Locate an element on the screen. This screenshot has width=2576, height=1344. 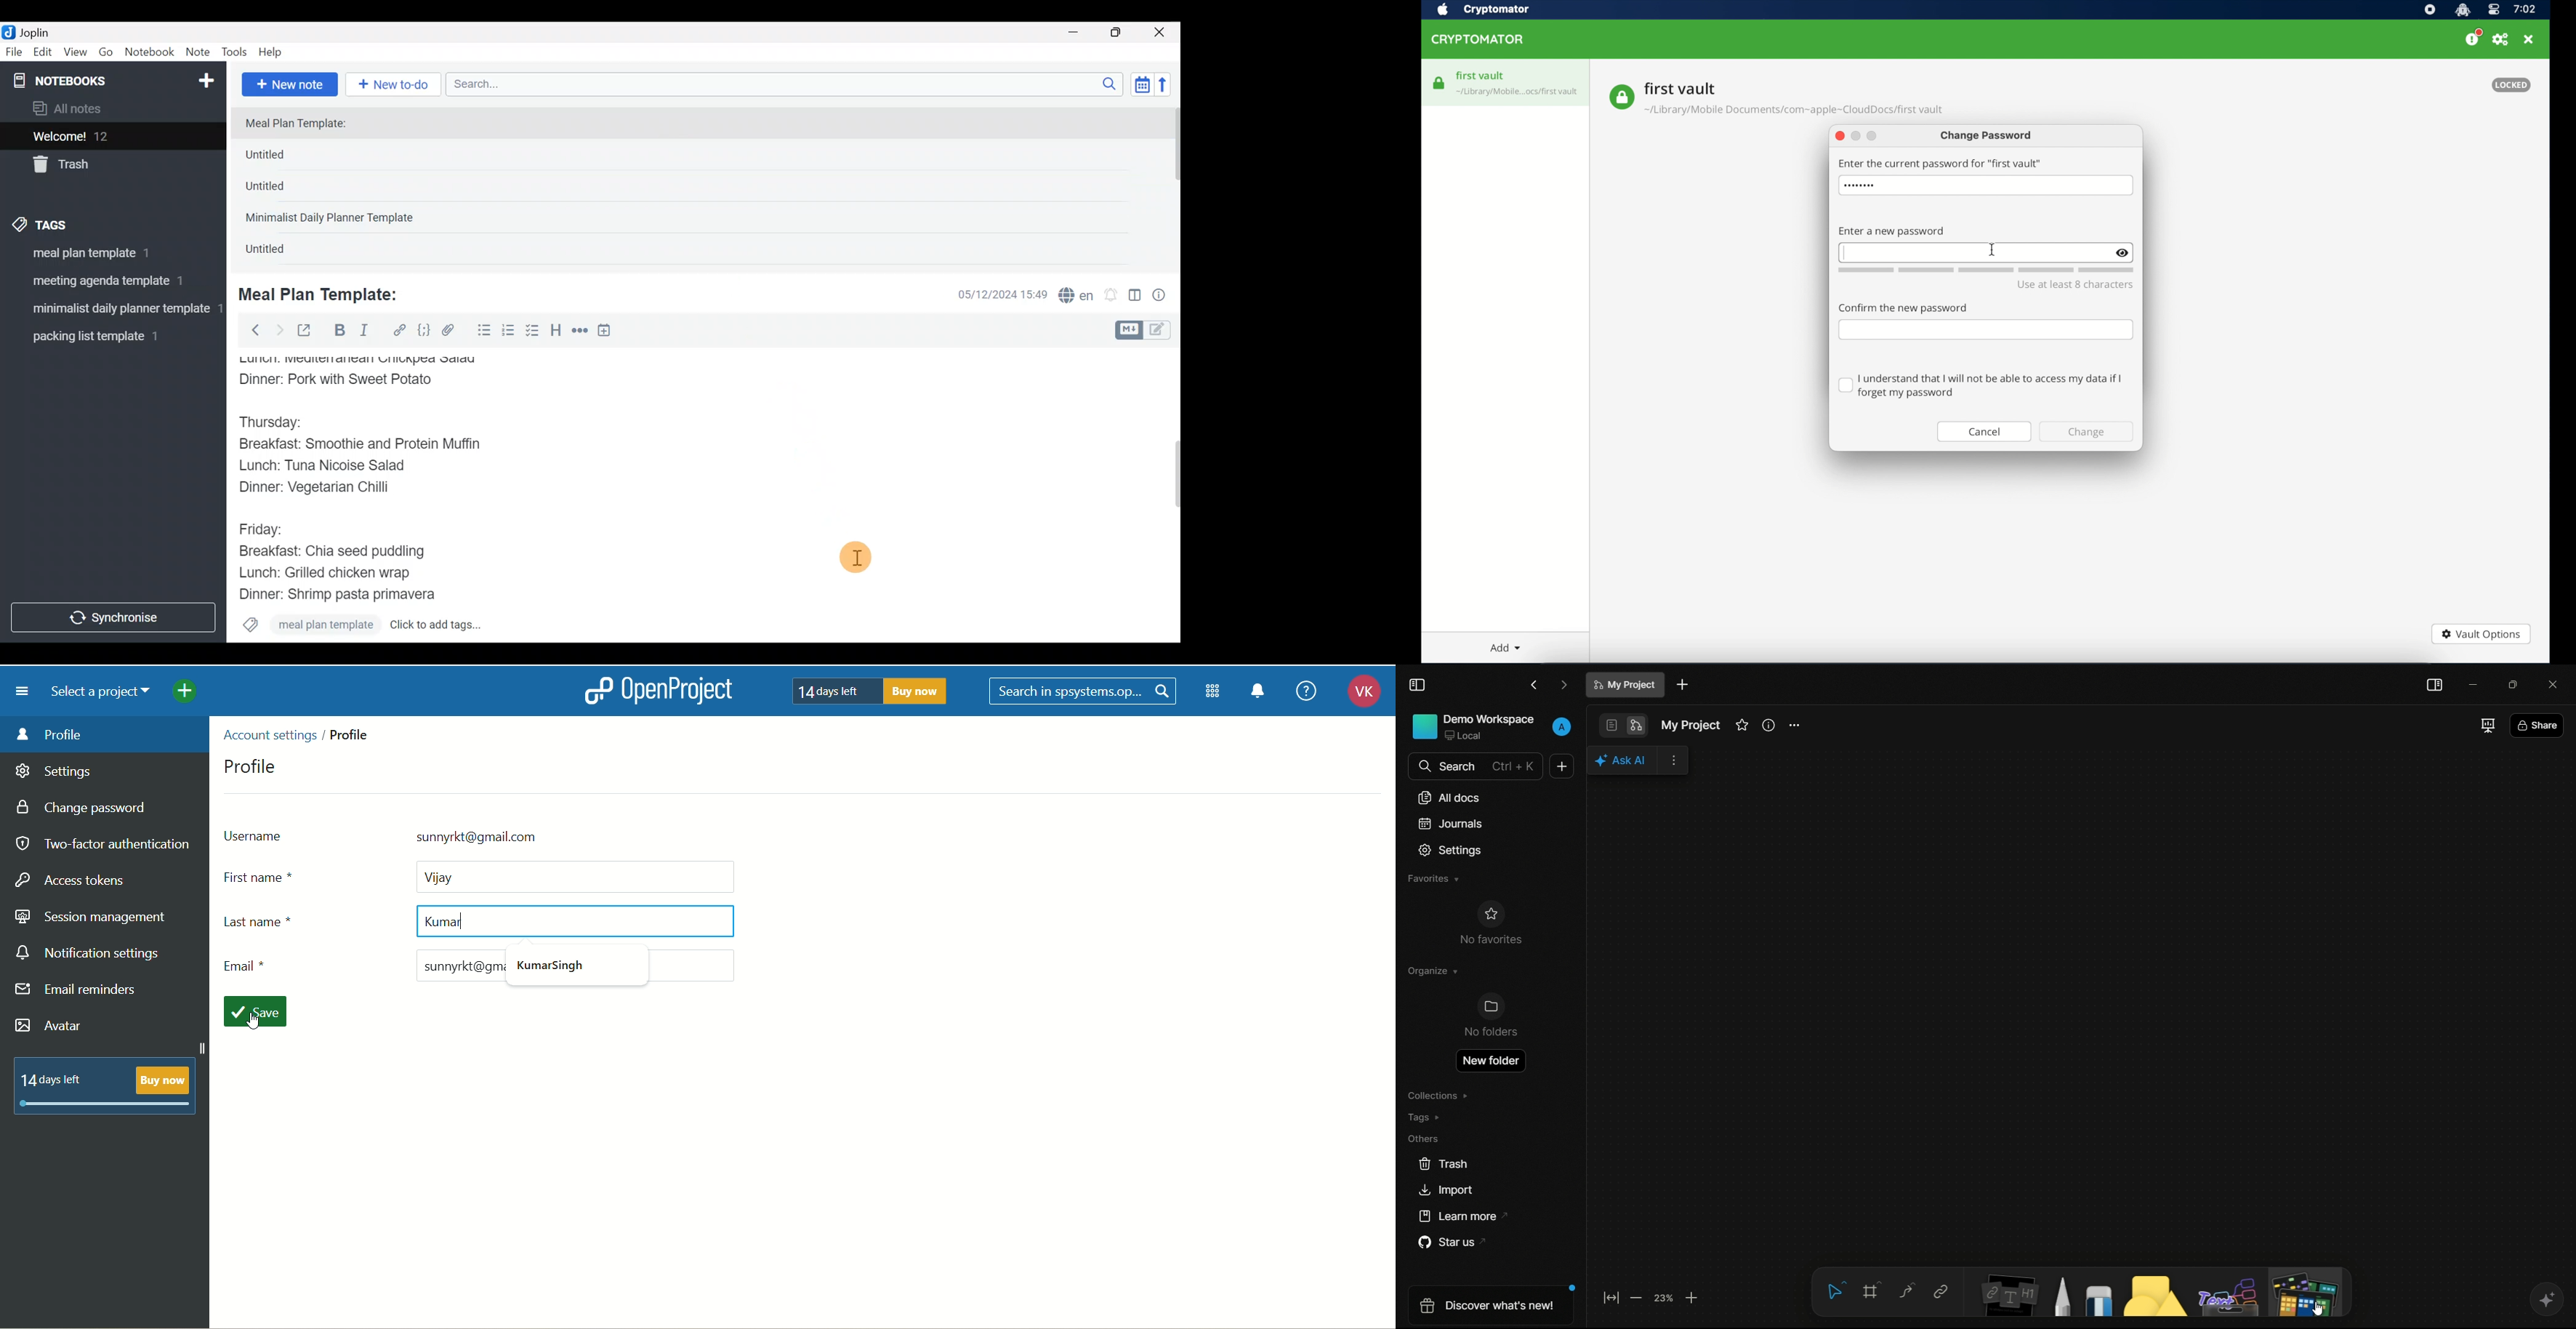
zoom out is located at coordinates (1635, 1298).